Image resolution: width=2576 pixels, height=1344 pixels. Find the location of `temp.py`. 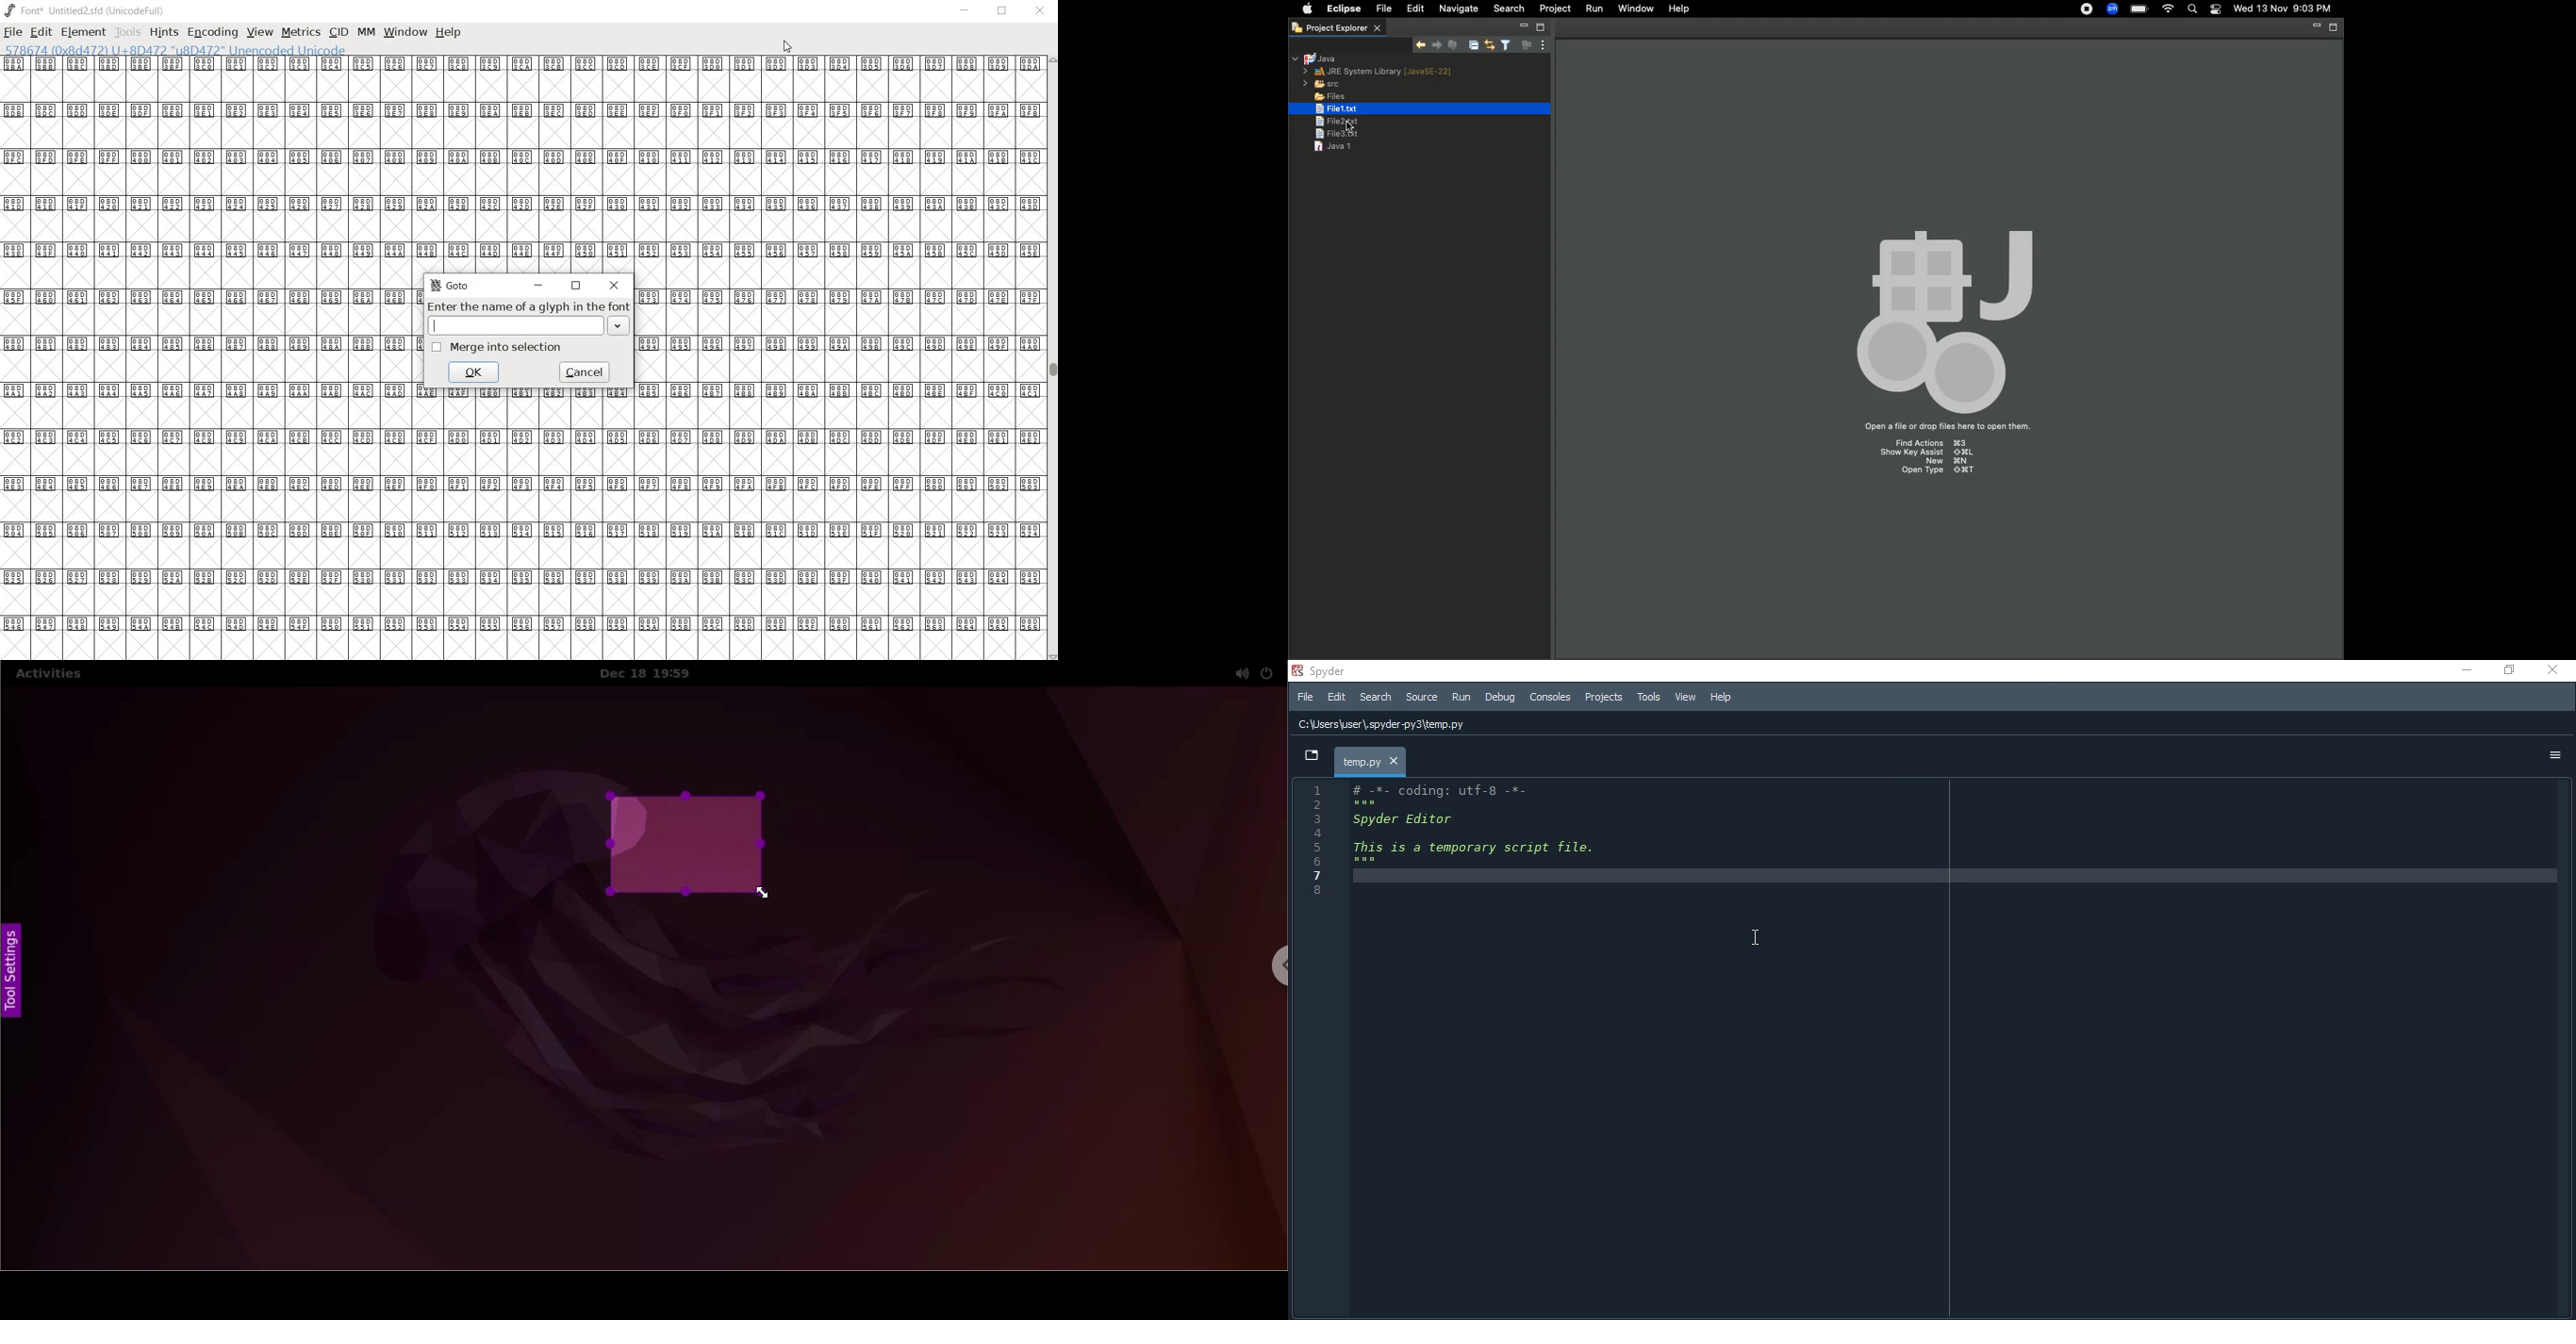

temp.py is located at coordinates (1370, 761).